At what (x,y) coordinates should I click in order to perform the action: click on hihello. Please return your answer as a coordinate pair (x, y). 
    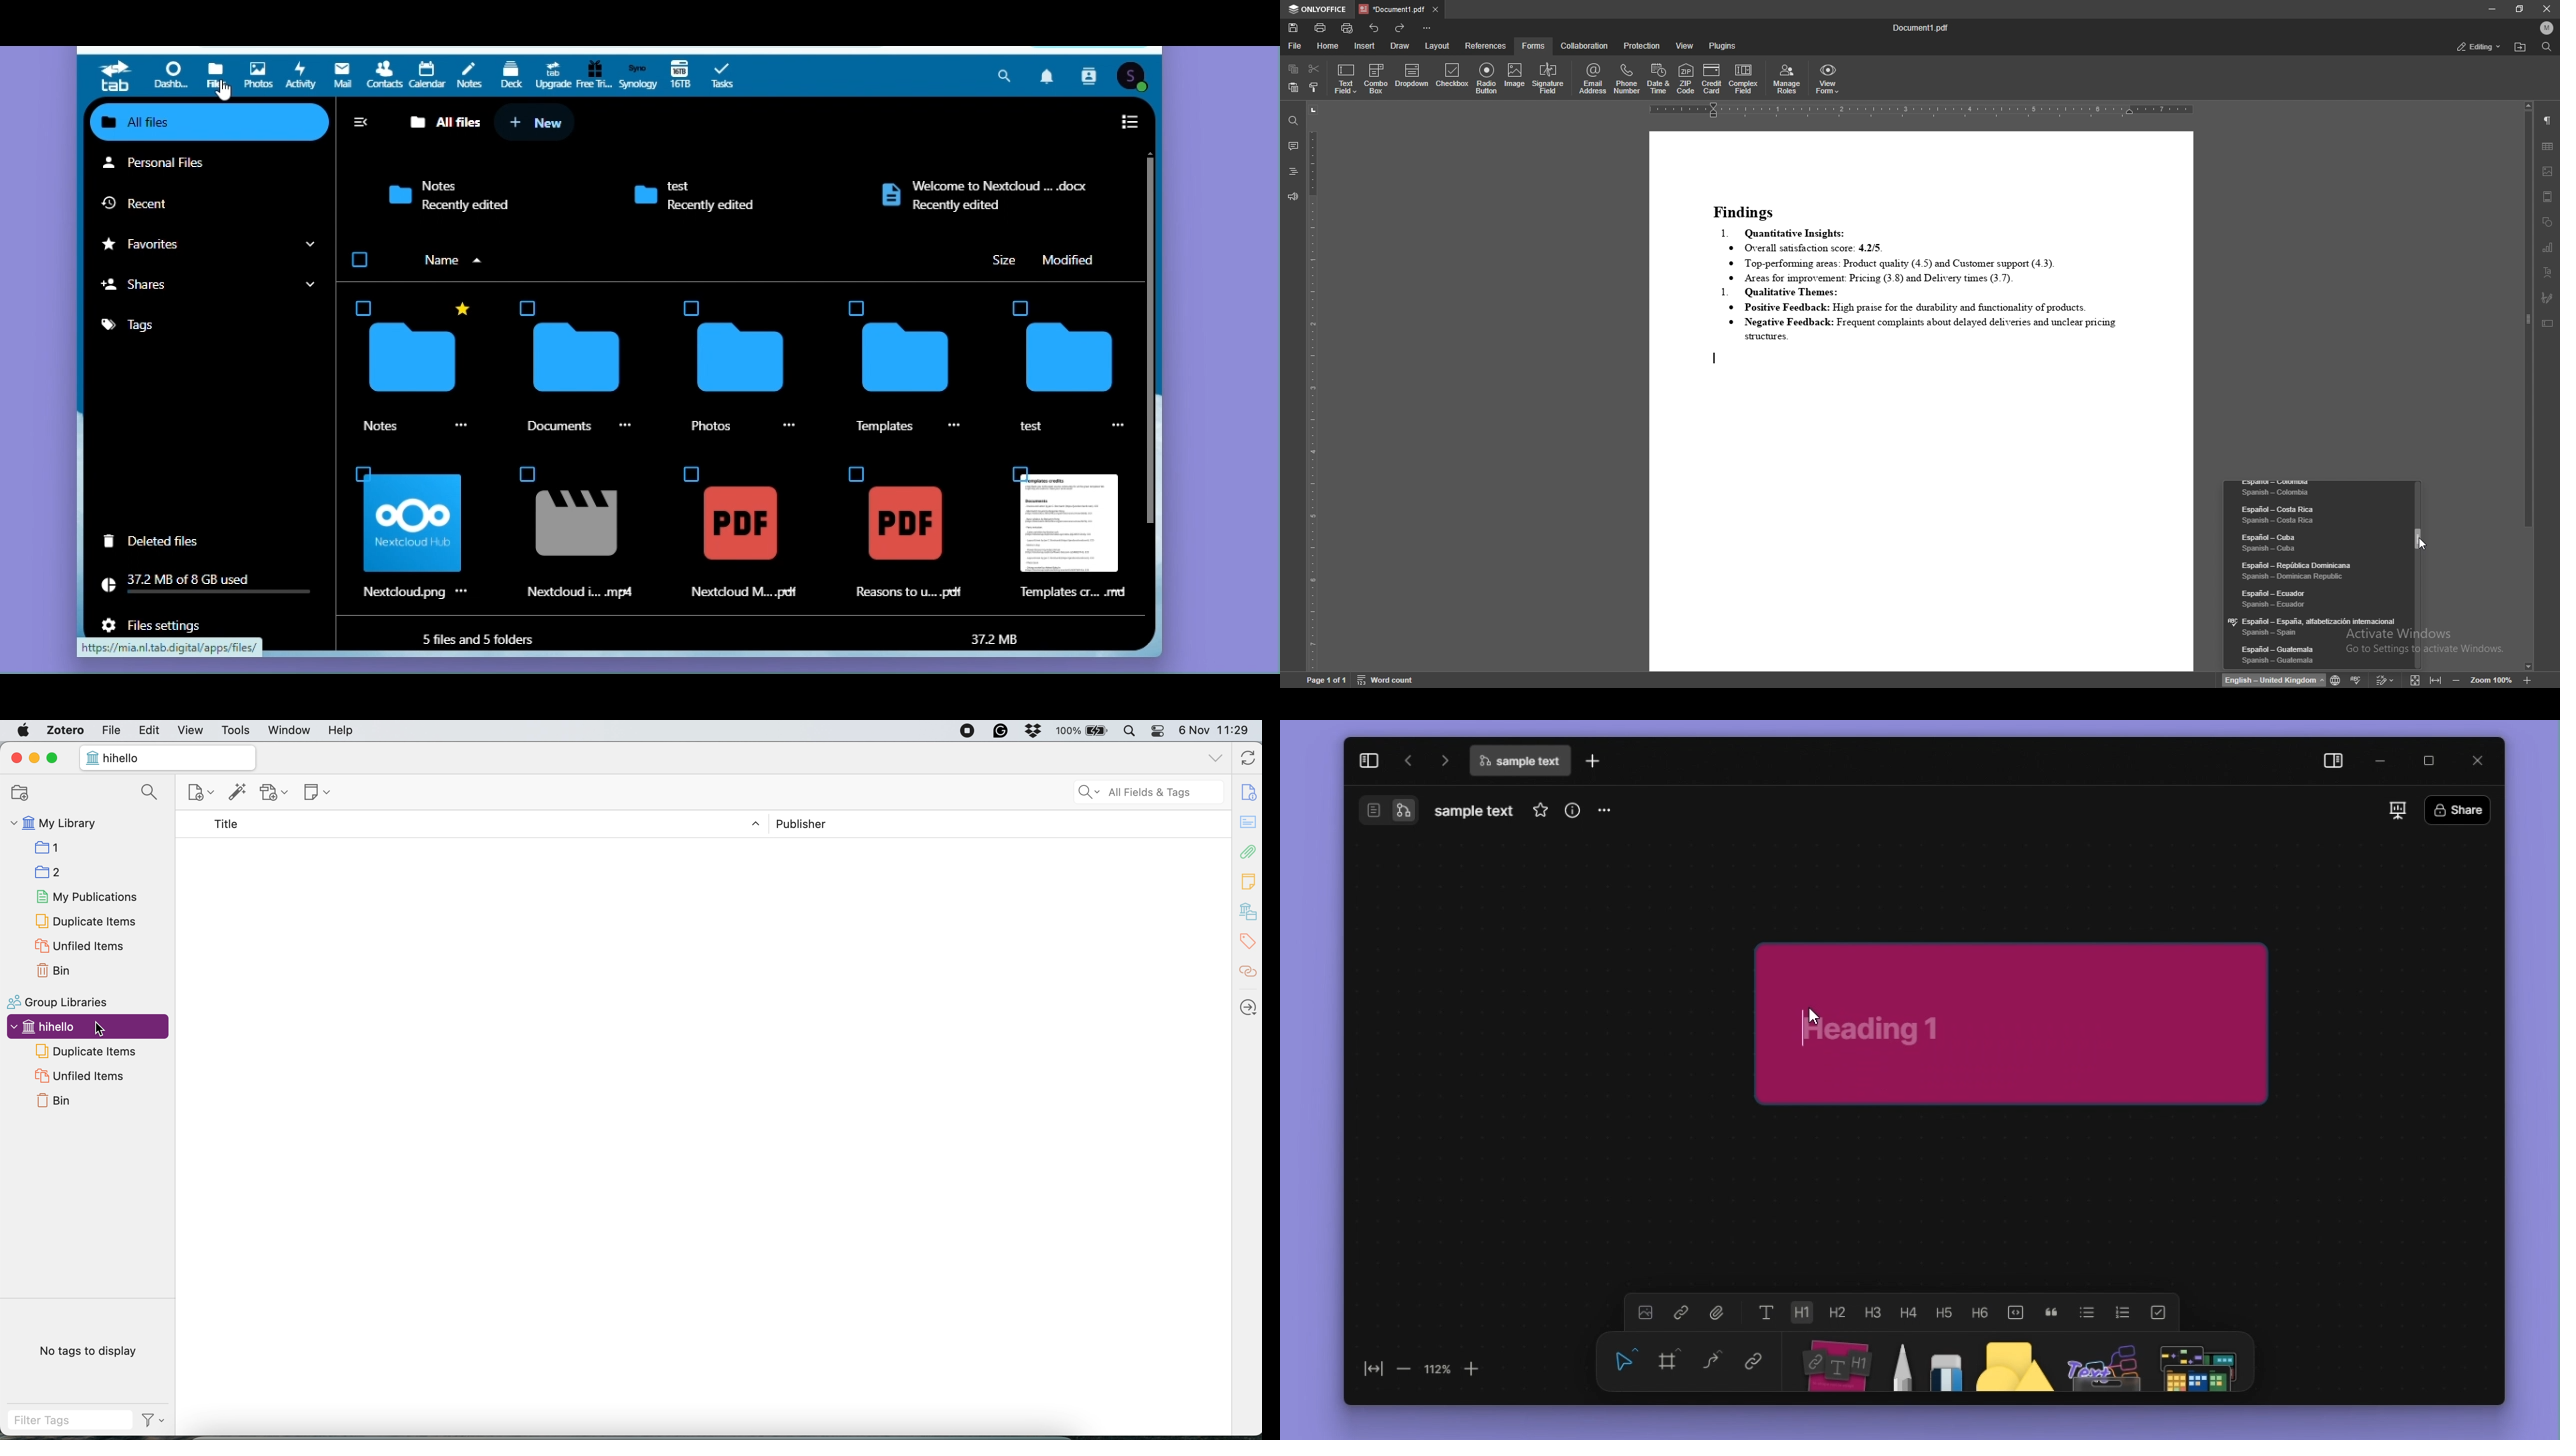
    Looking at the image, I should click on (123, 756).